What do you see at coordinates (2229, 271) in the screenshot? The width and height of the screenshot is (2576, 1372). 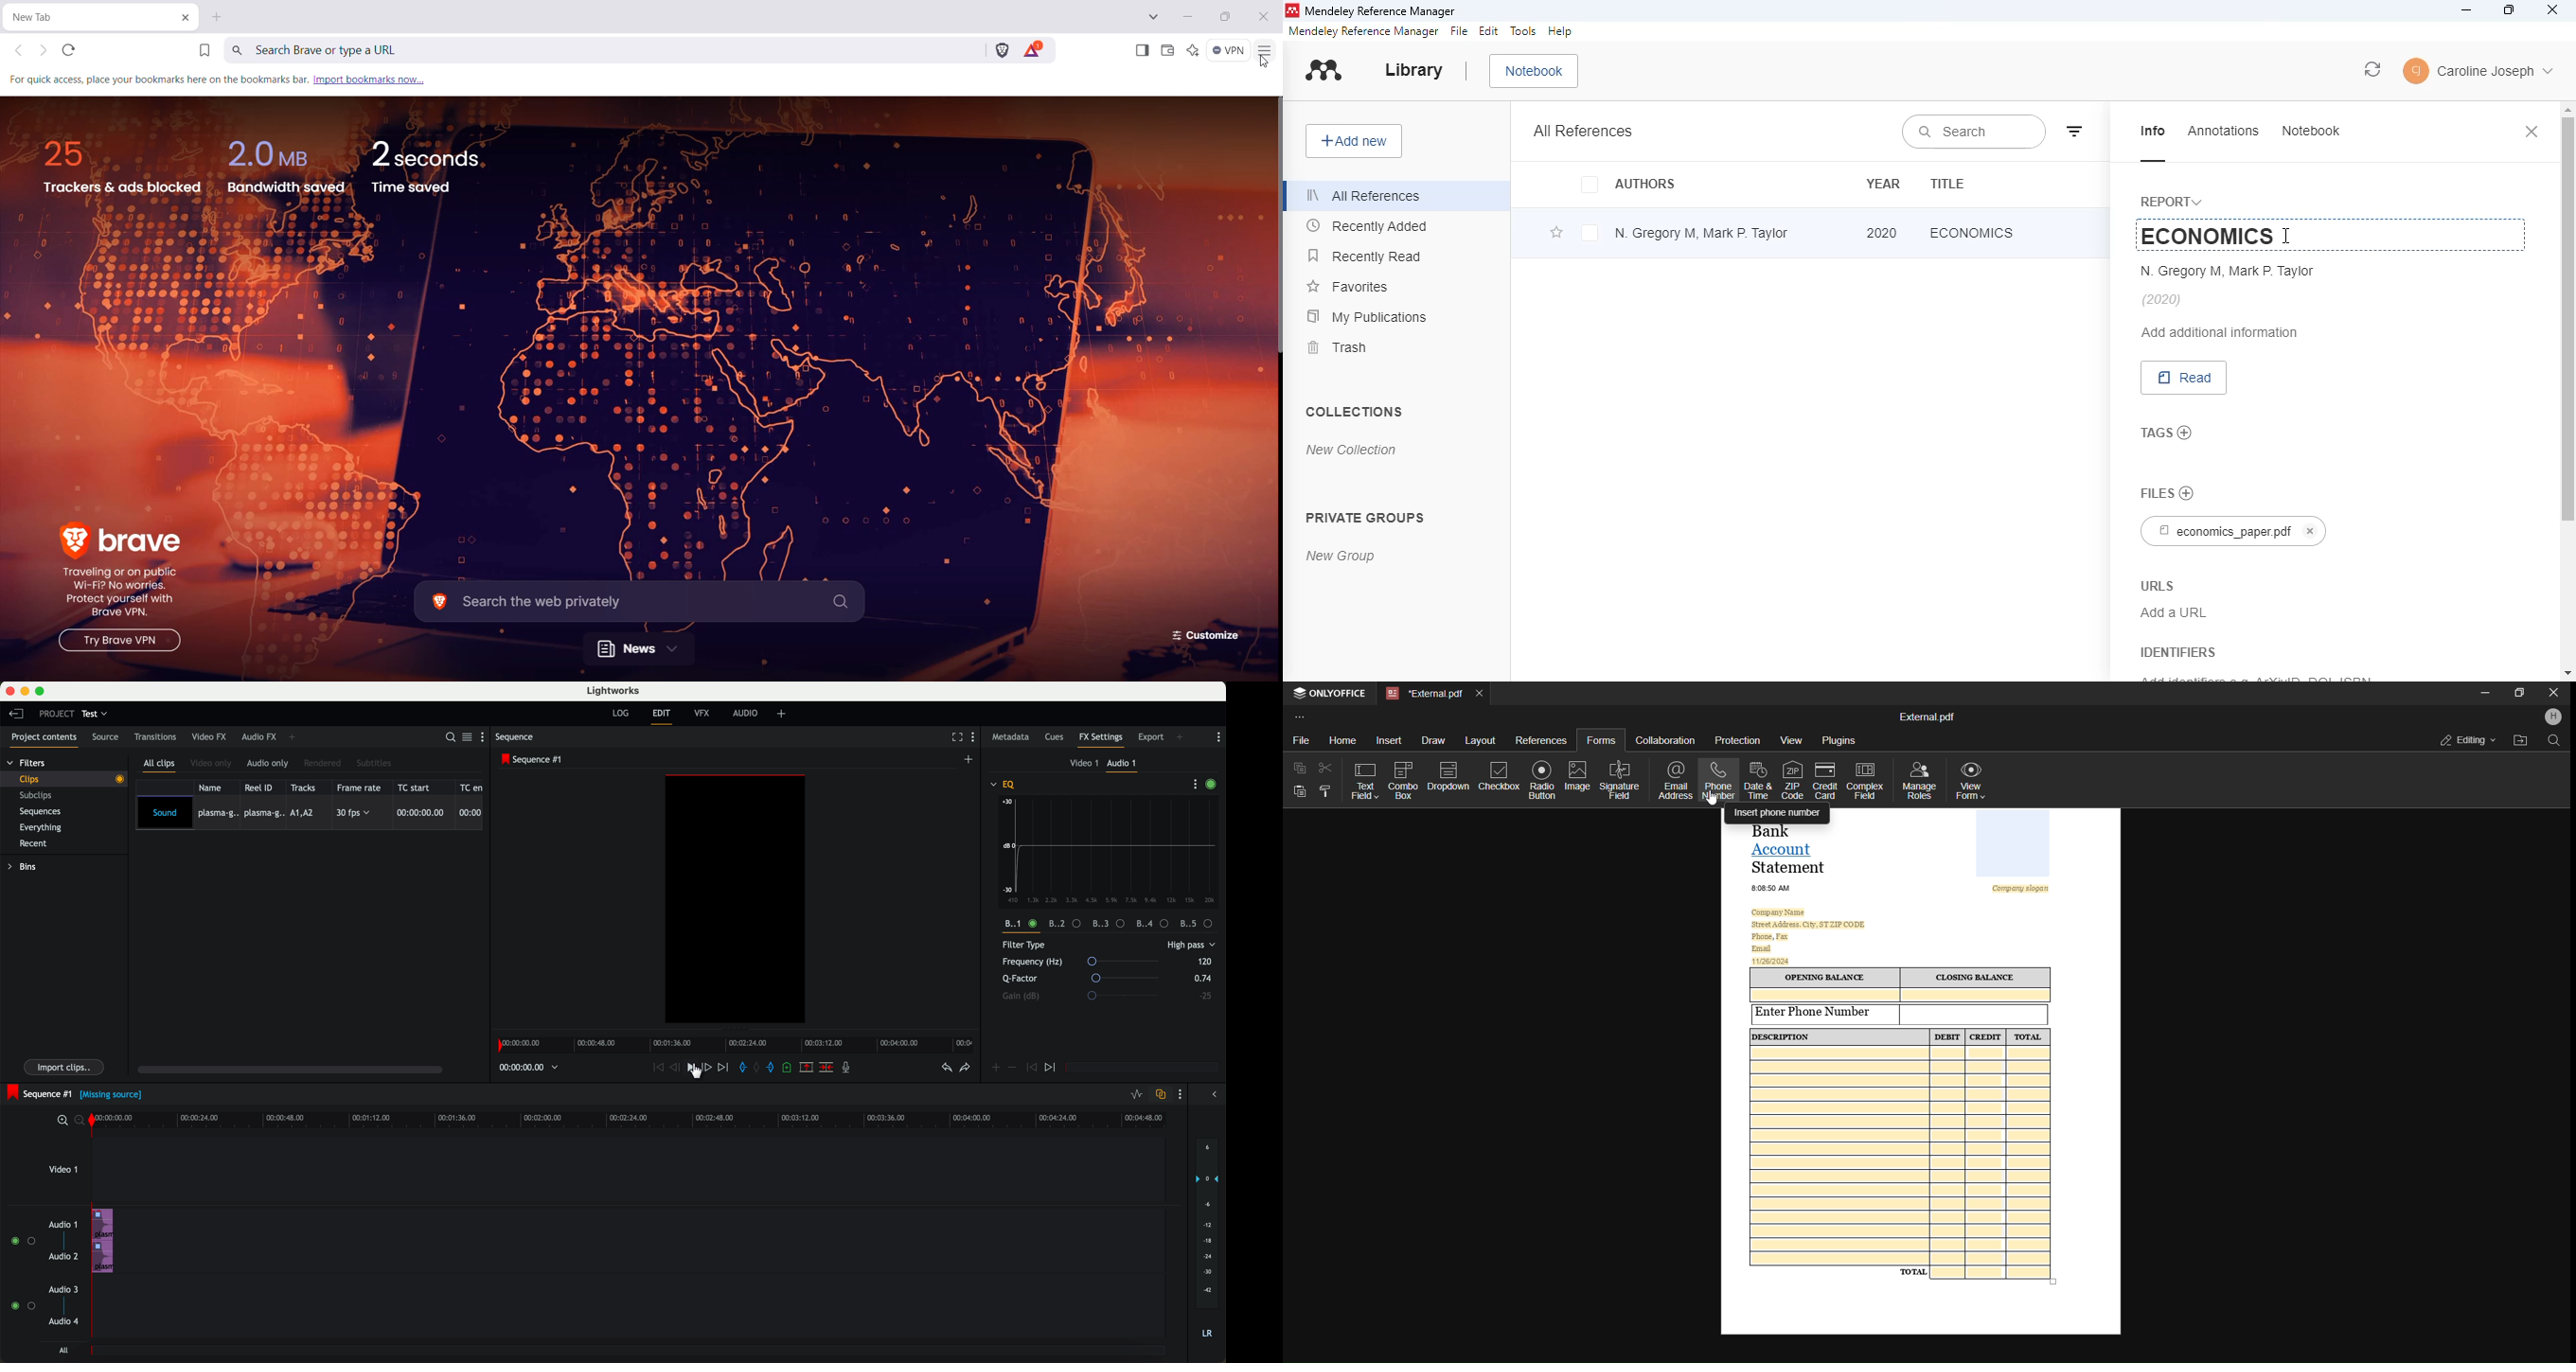 I see `N. Gregory M, Mark P. Taylor` at bounding box center [2229, 271].